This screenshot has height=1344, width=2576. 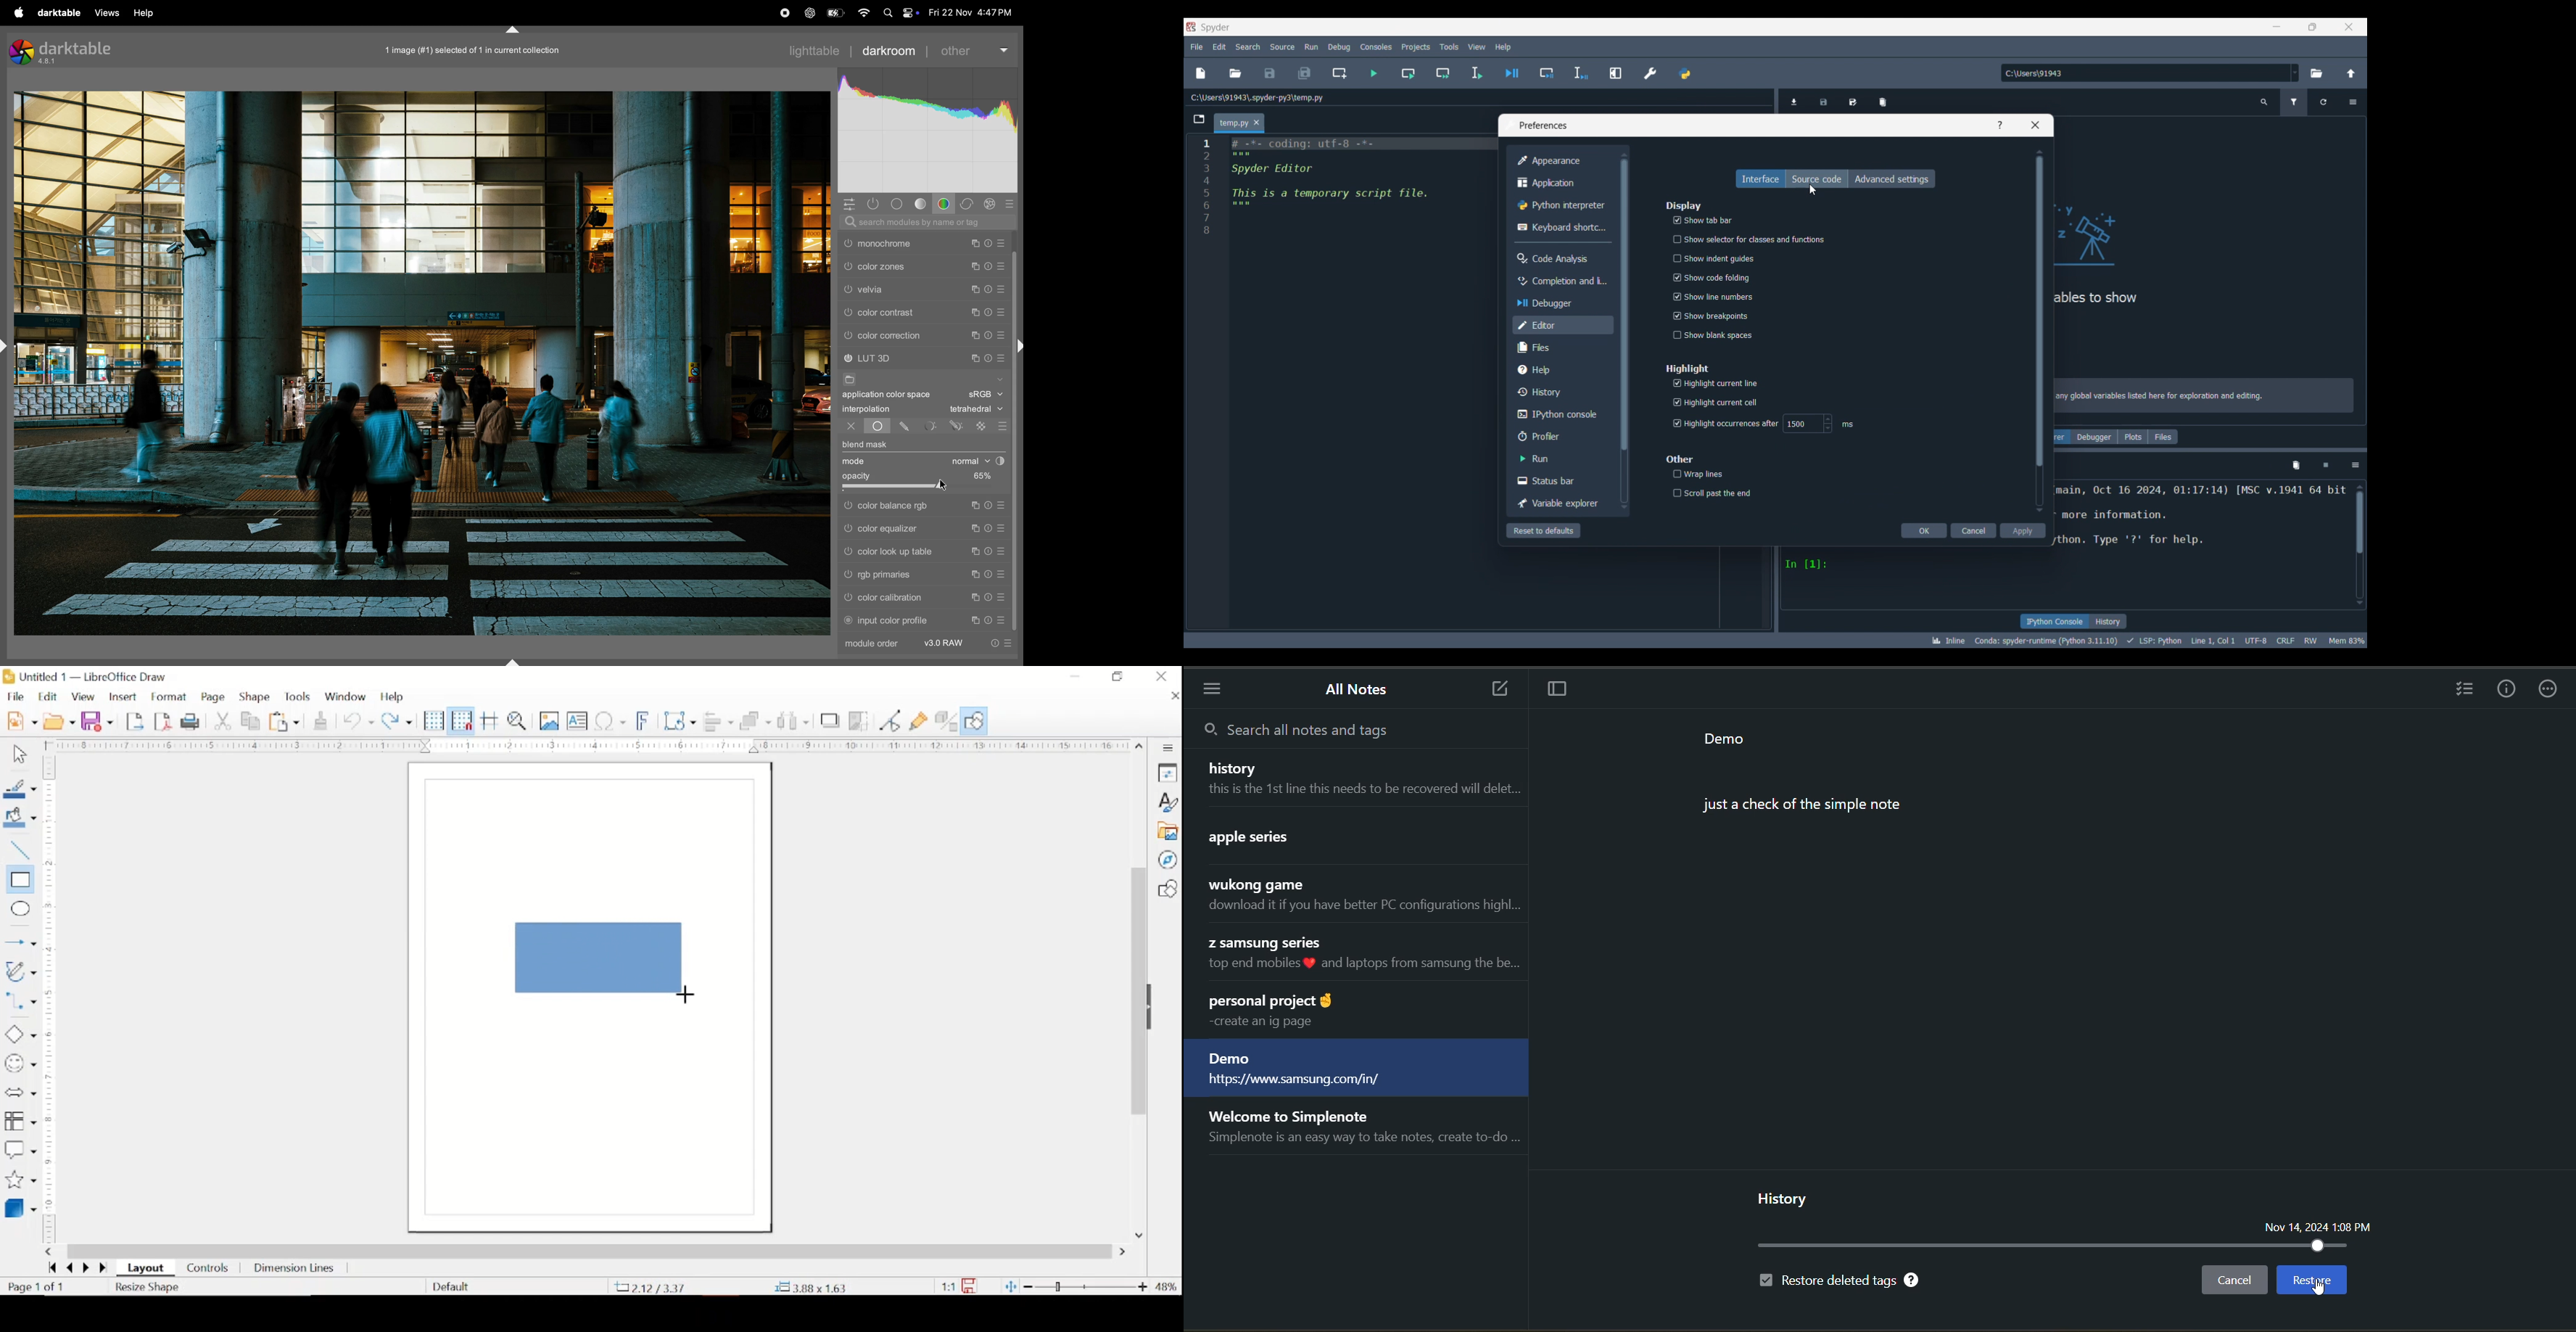 What do you see at coordinates (830, 720) in the screenshot?
I see `shadow` at bounding box center [830, 720].